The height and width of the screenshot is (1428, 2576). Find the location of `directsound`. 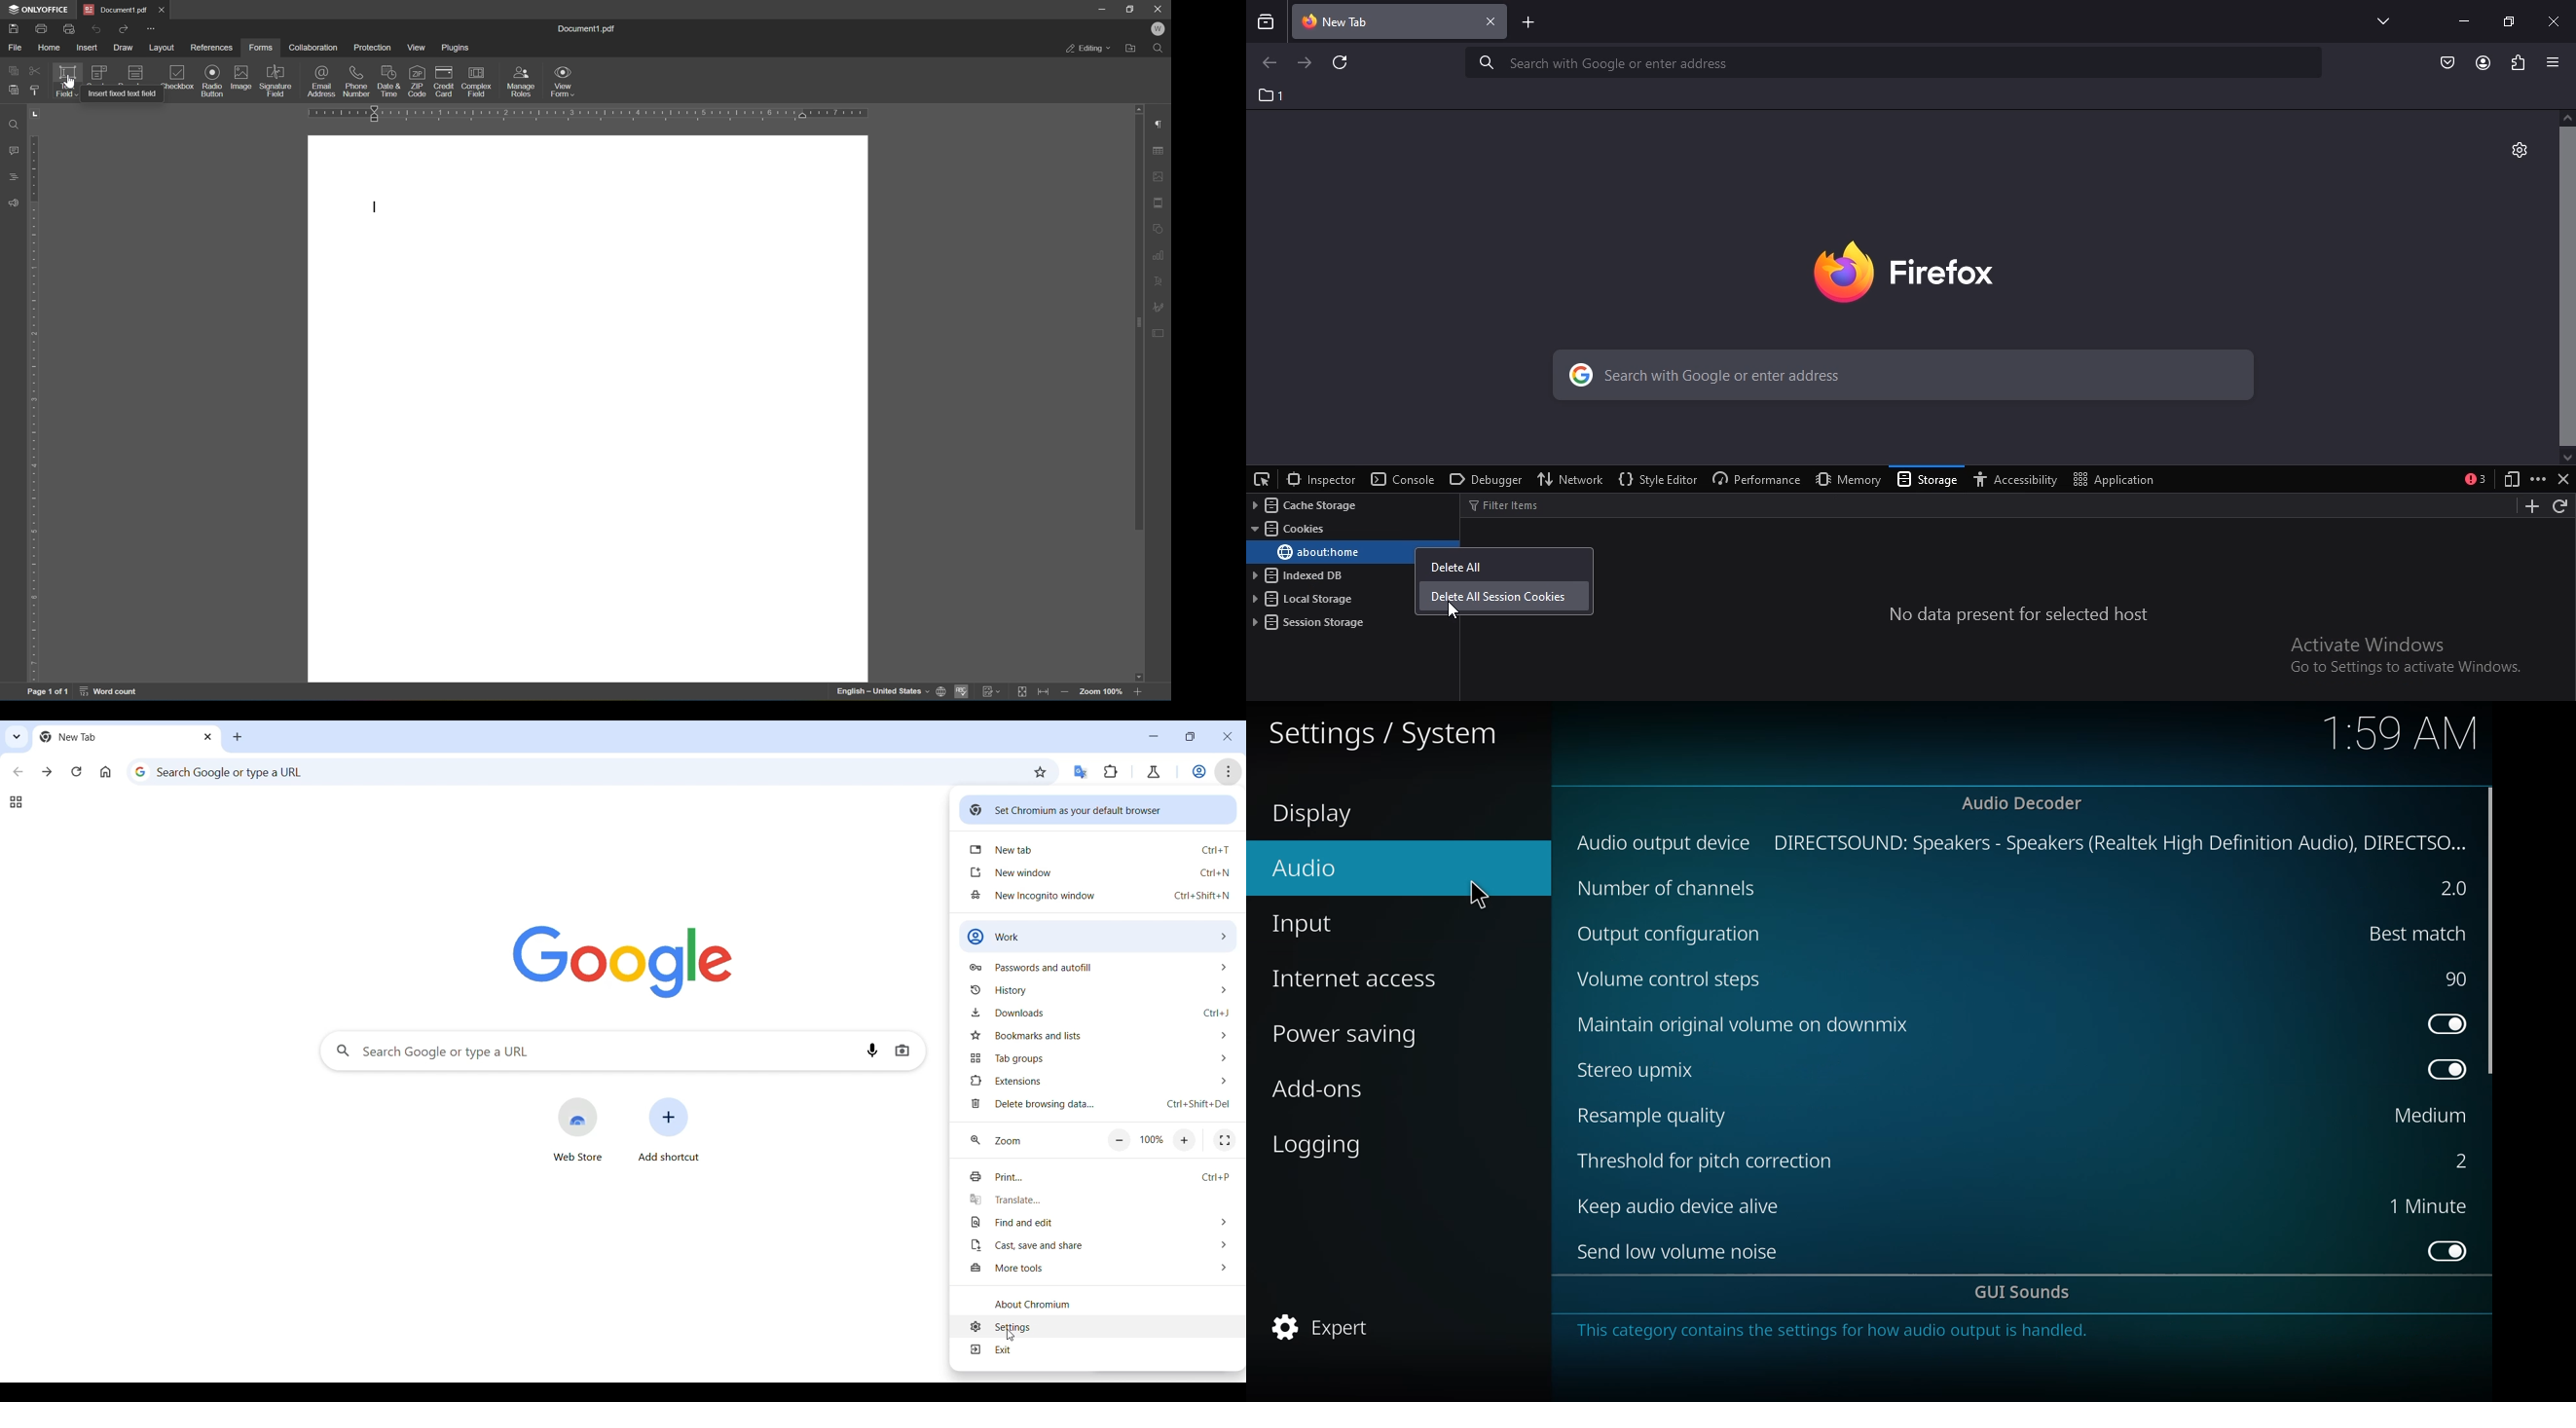

directsound is located at coordinates (2120, 842).